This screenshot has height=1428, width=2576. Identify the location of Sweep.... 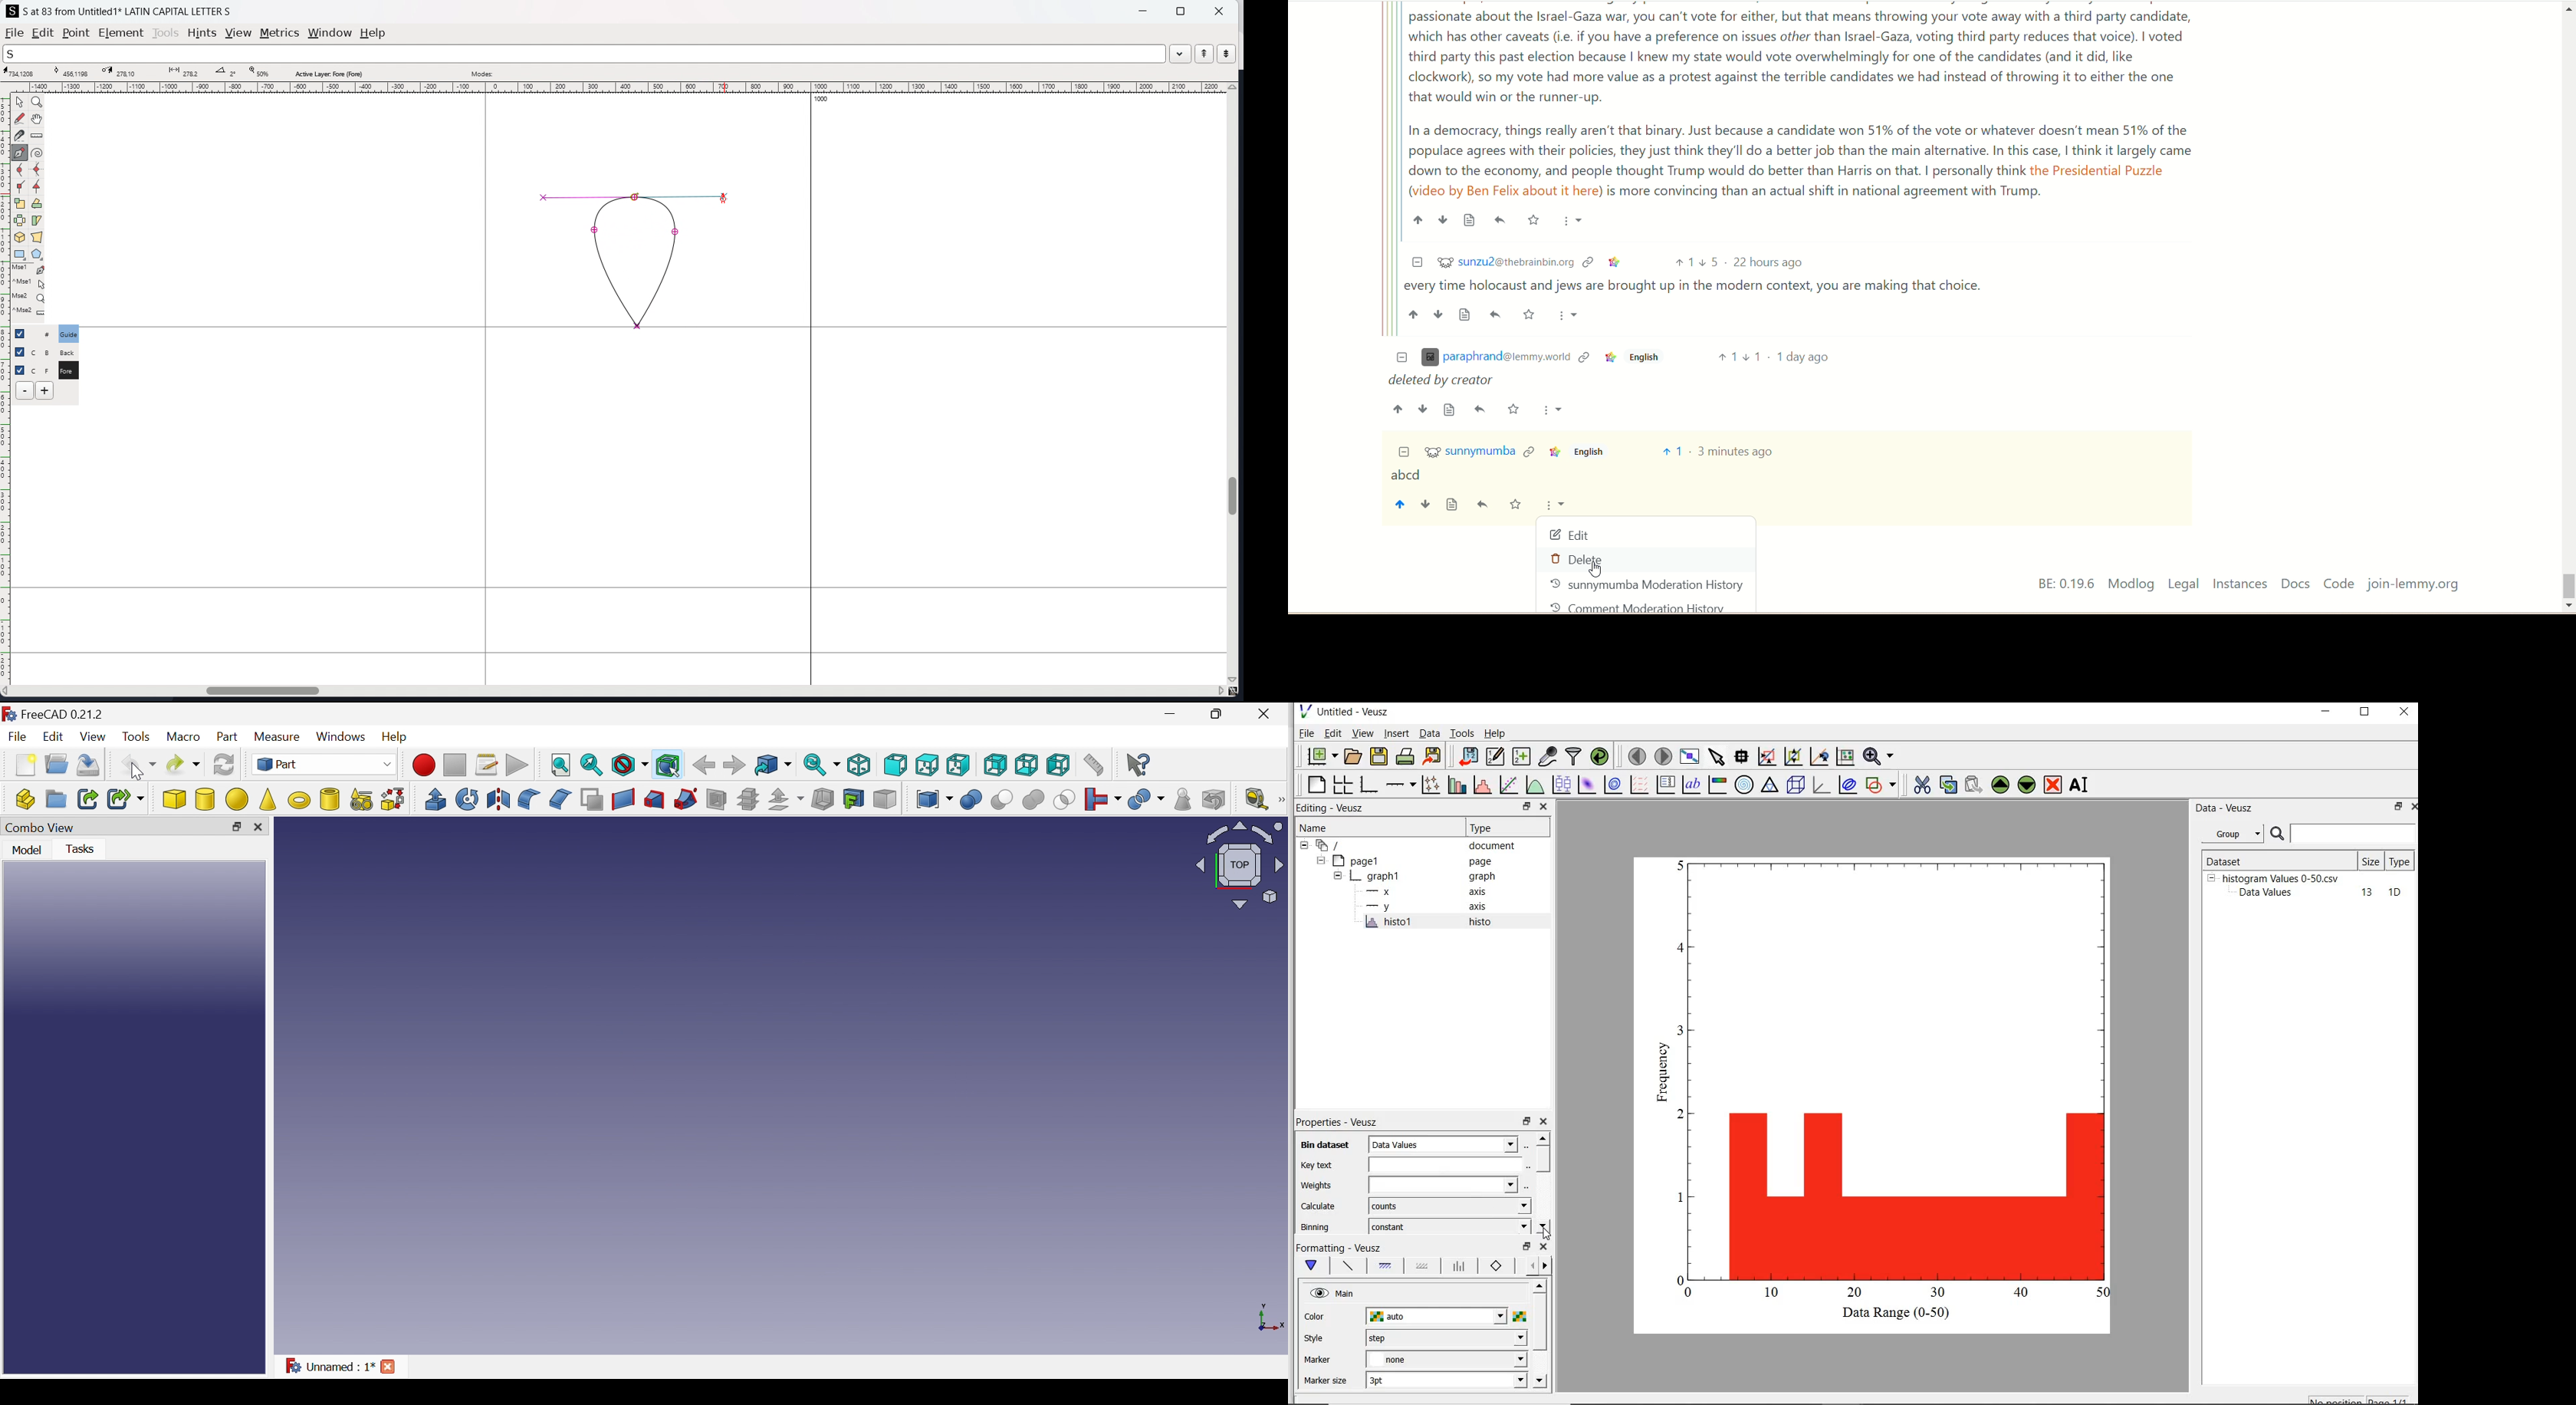
(685, 800).